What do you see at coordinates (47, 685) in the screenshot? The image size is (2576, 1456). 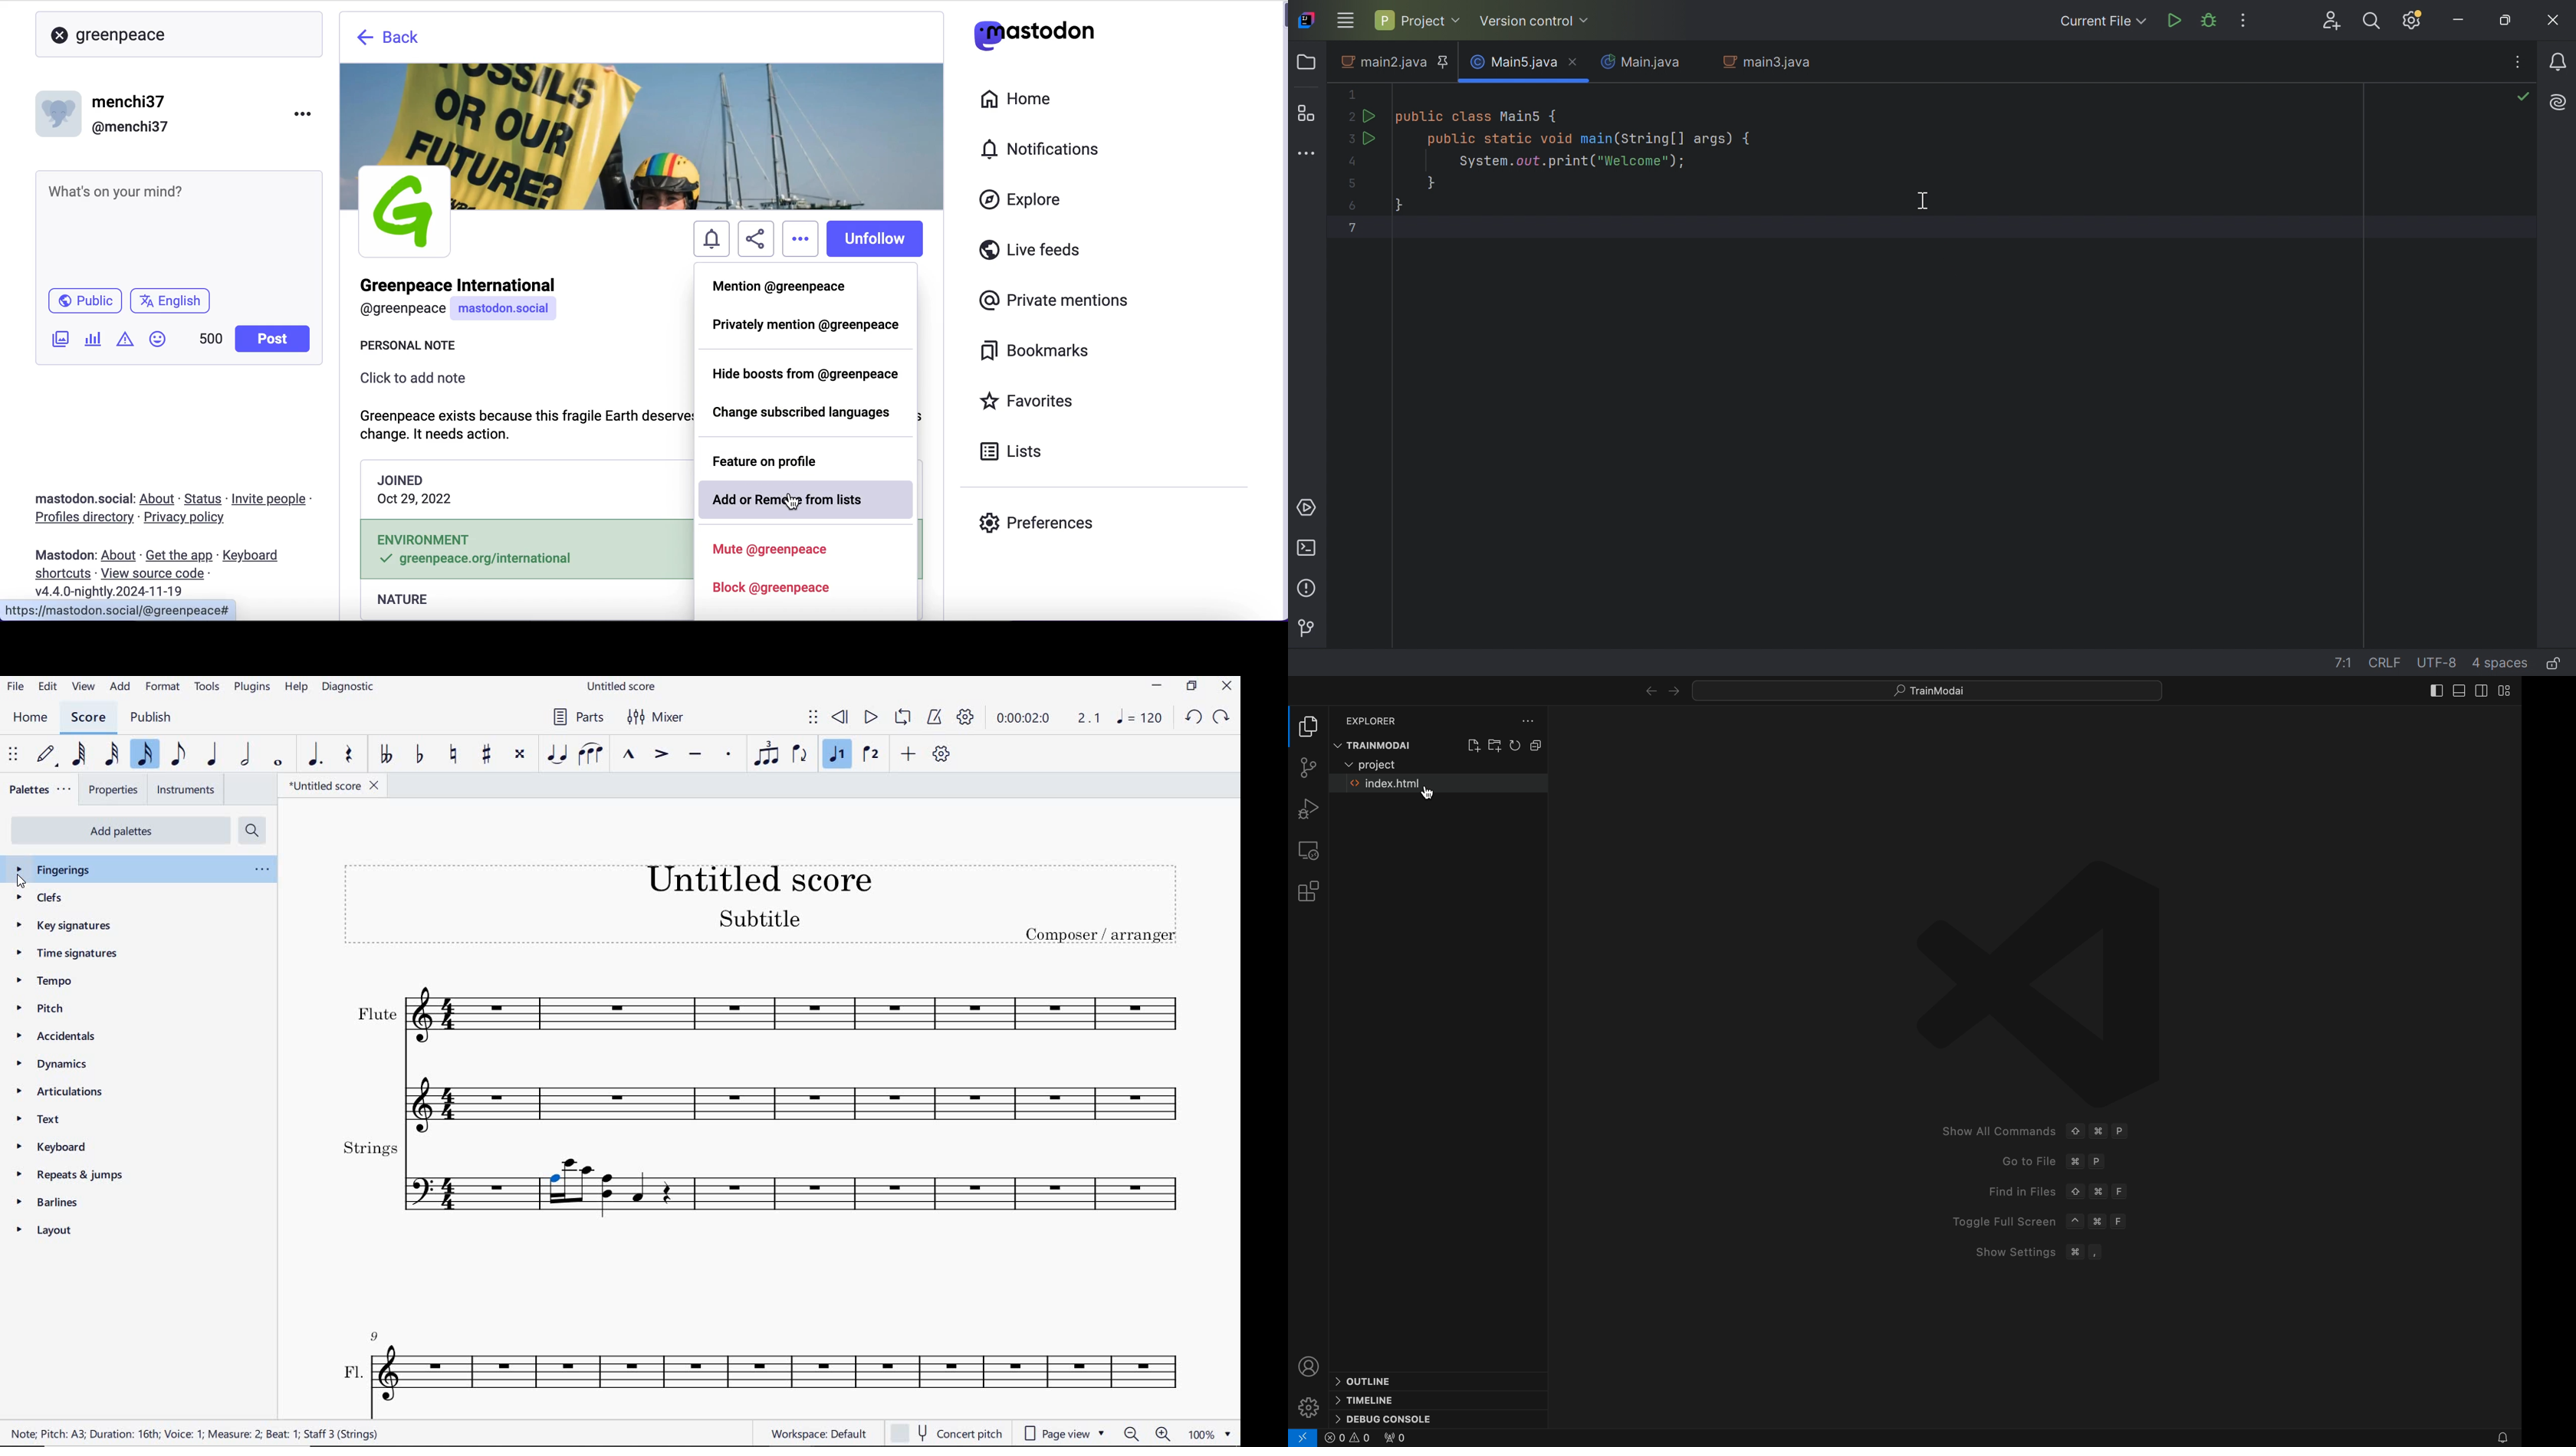 I see `edit` at bounding box center [47, 685].